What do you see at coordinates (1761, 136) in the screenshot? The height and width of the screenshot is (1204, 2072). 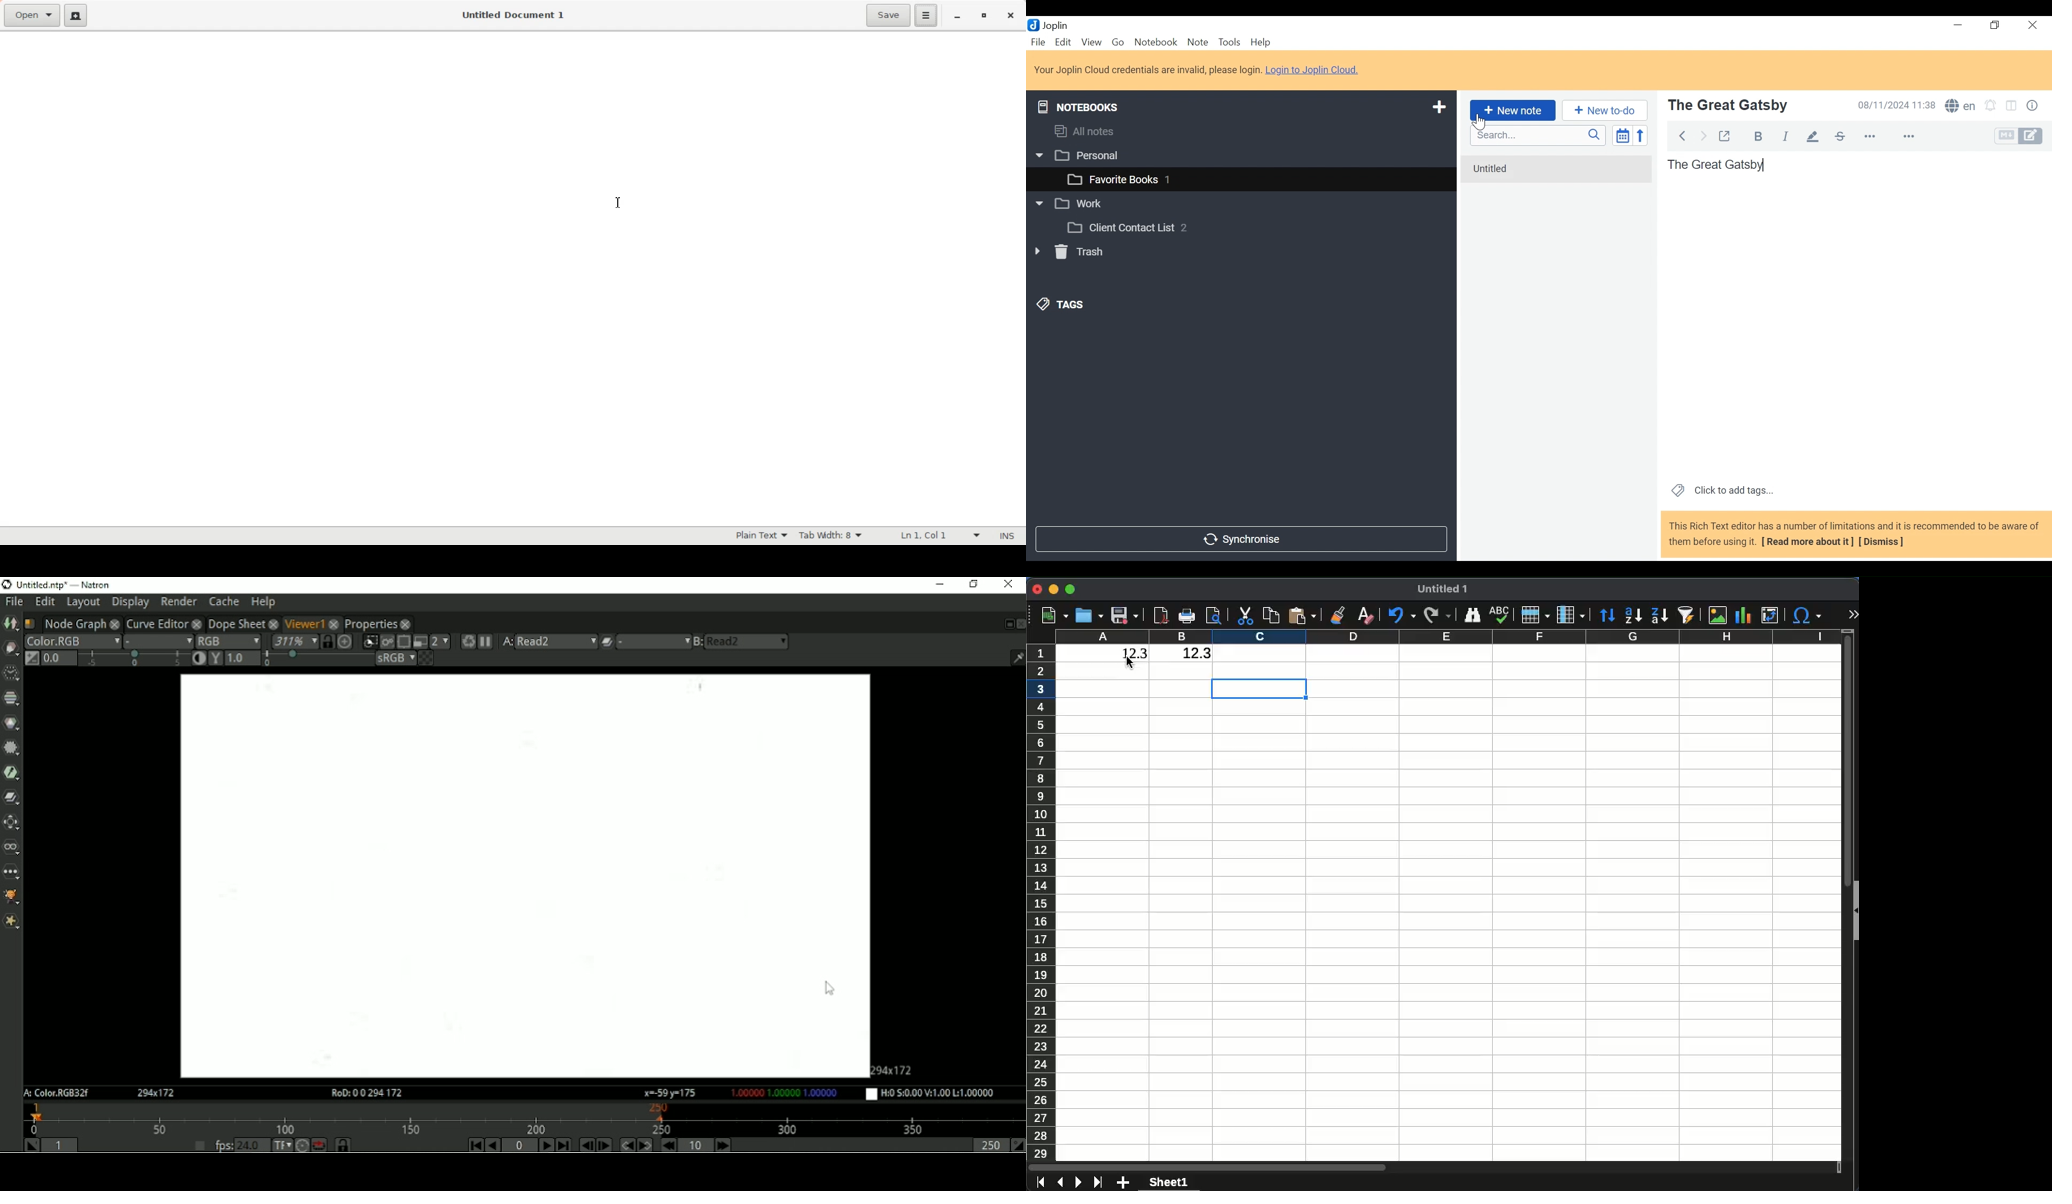 I see `Bold` at bounding box center [1761, 136].